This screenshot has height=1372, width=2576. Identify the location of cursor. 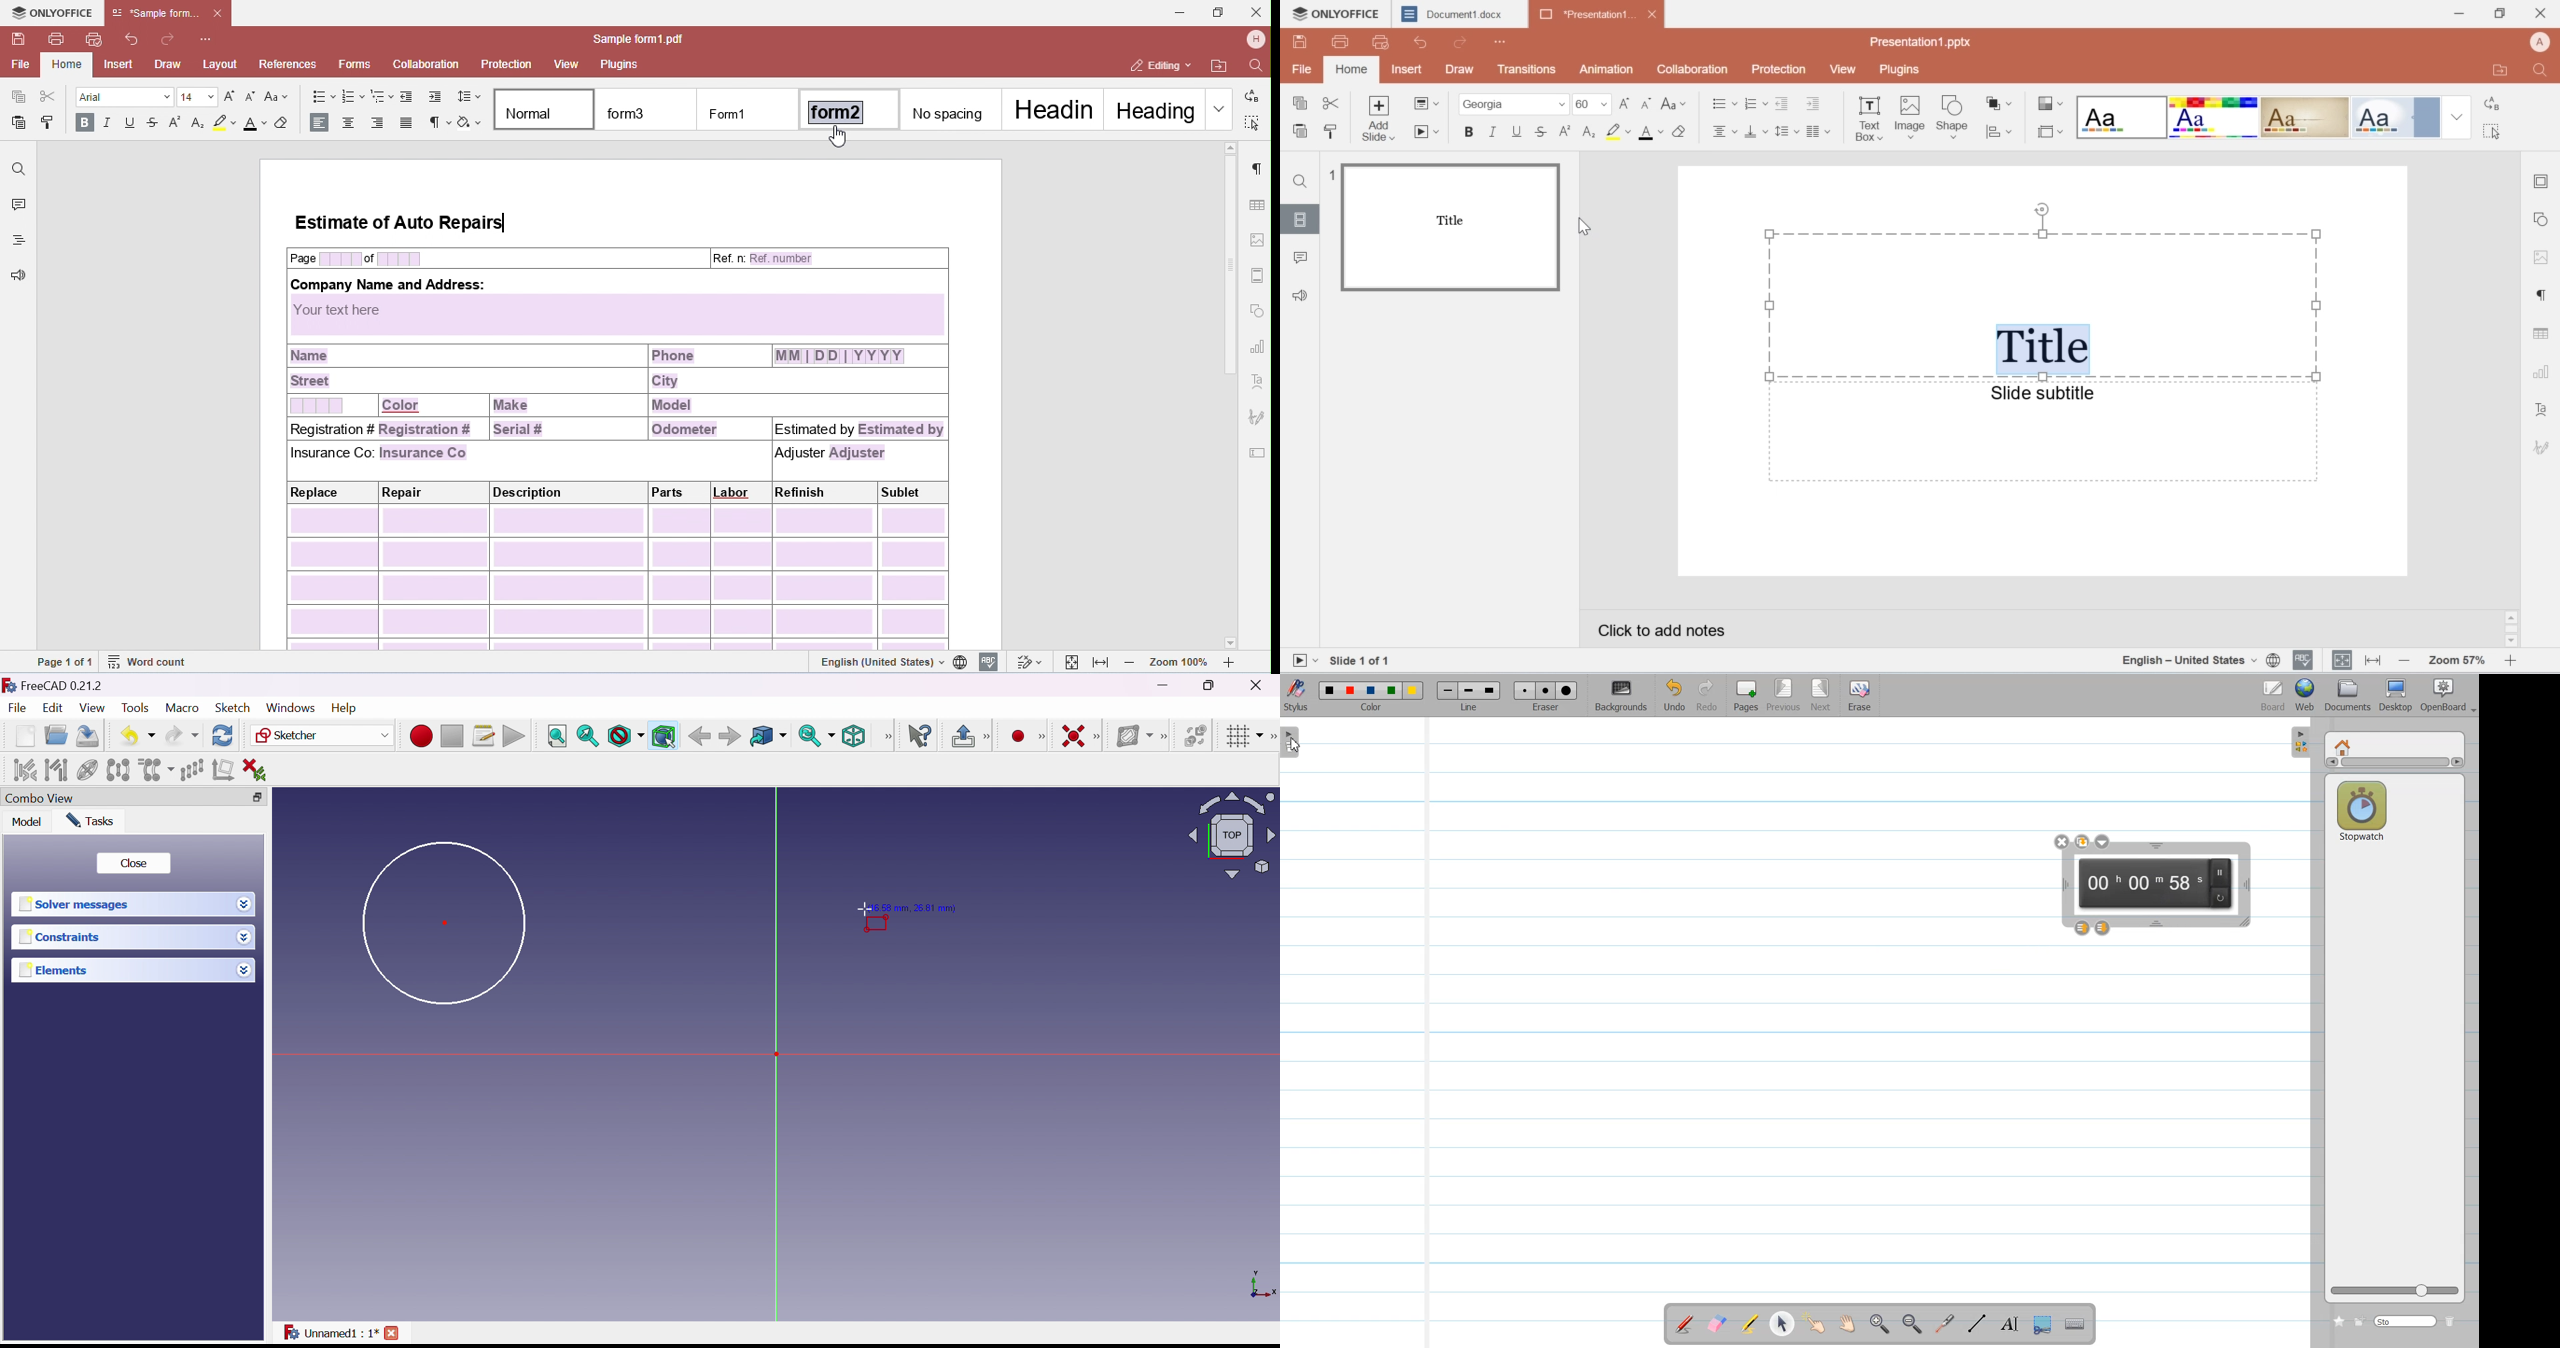
(2494, 134).